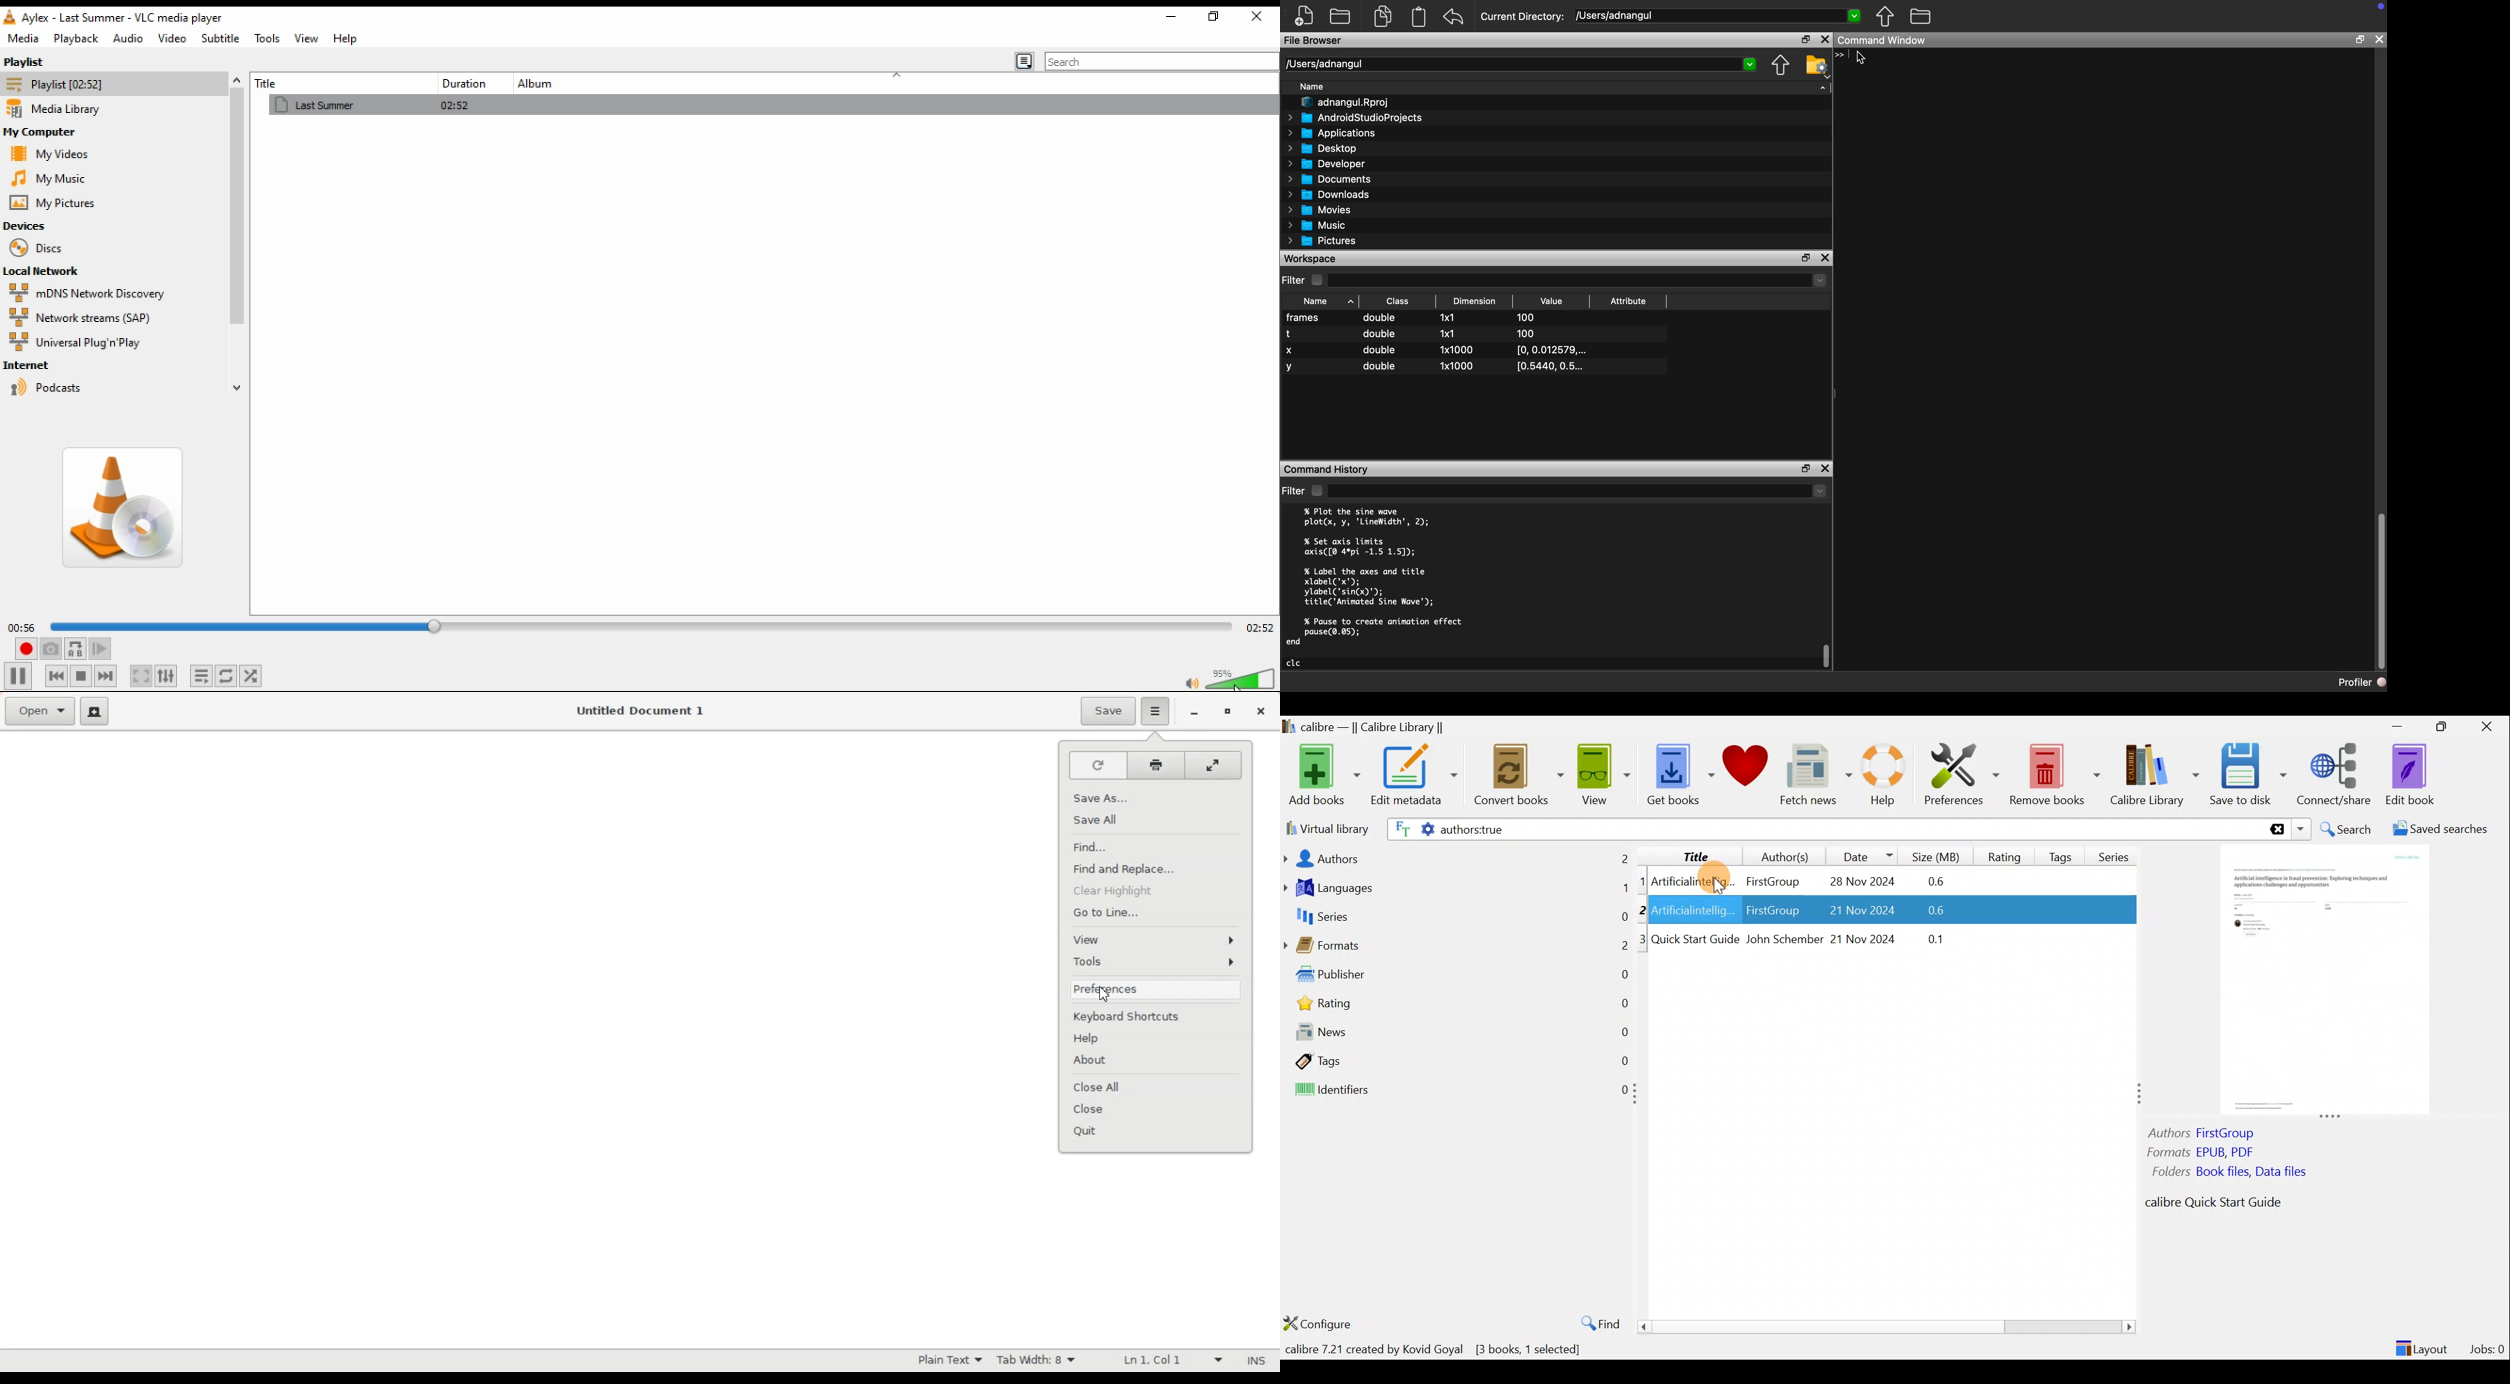 This screenshot has height=1400, width=2520. Describe the element at coordinates (1155, 847) in the screenshot. I see `Find` at that location.